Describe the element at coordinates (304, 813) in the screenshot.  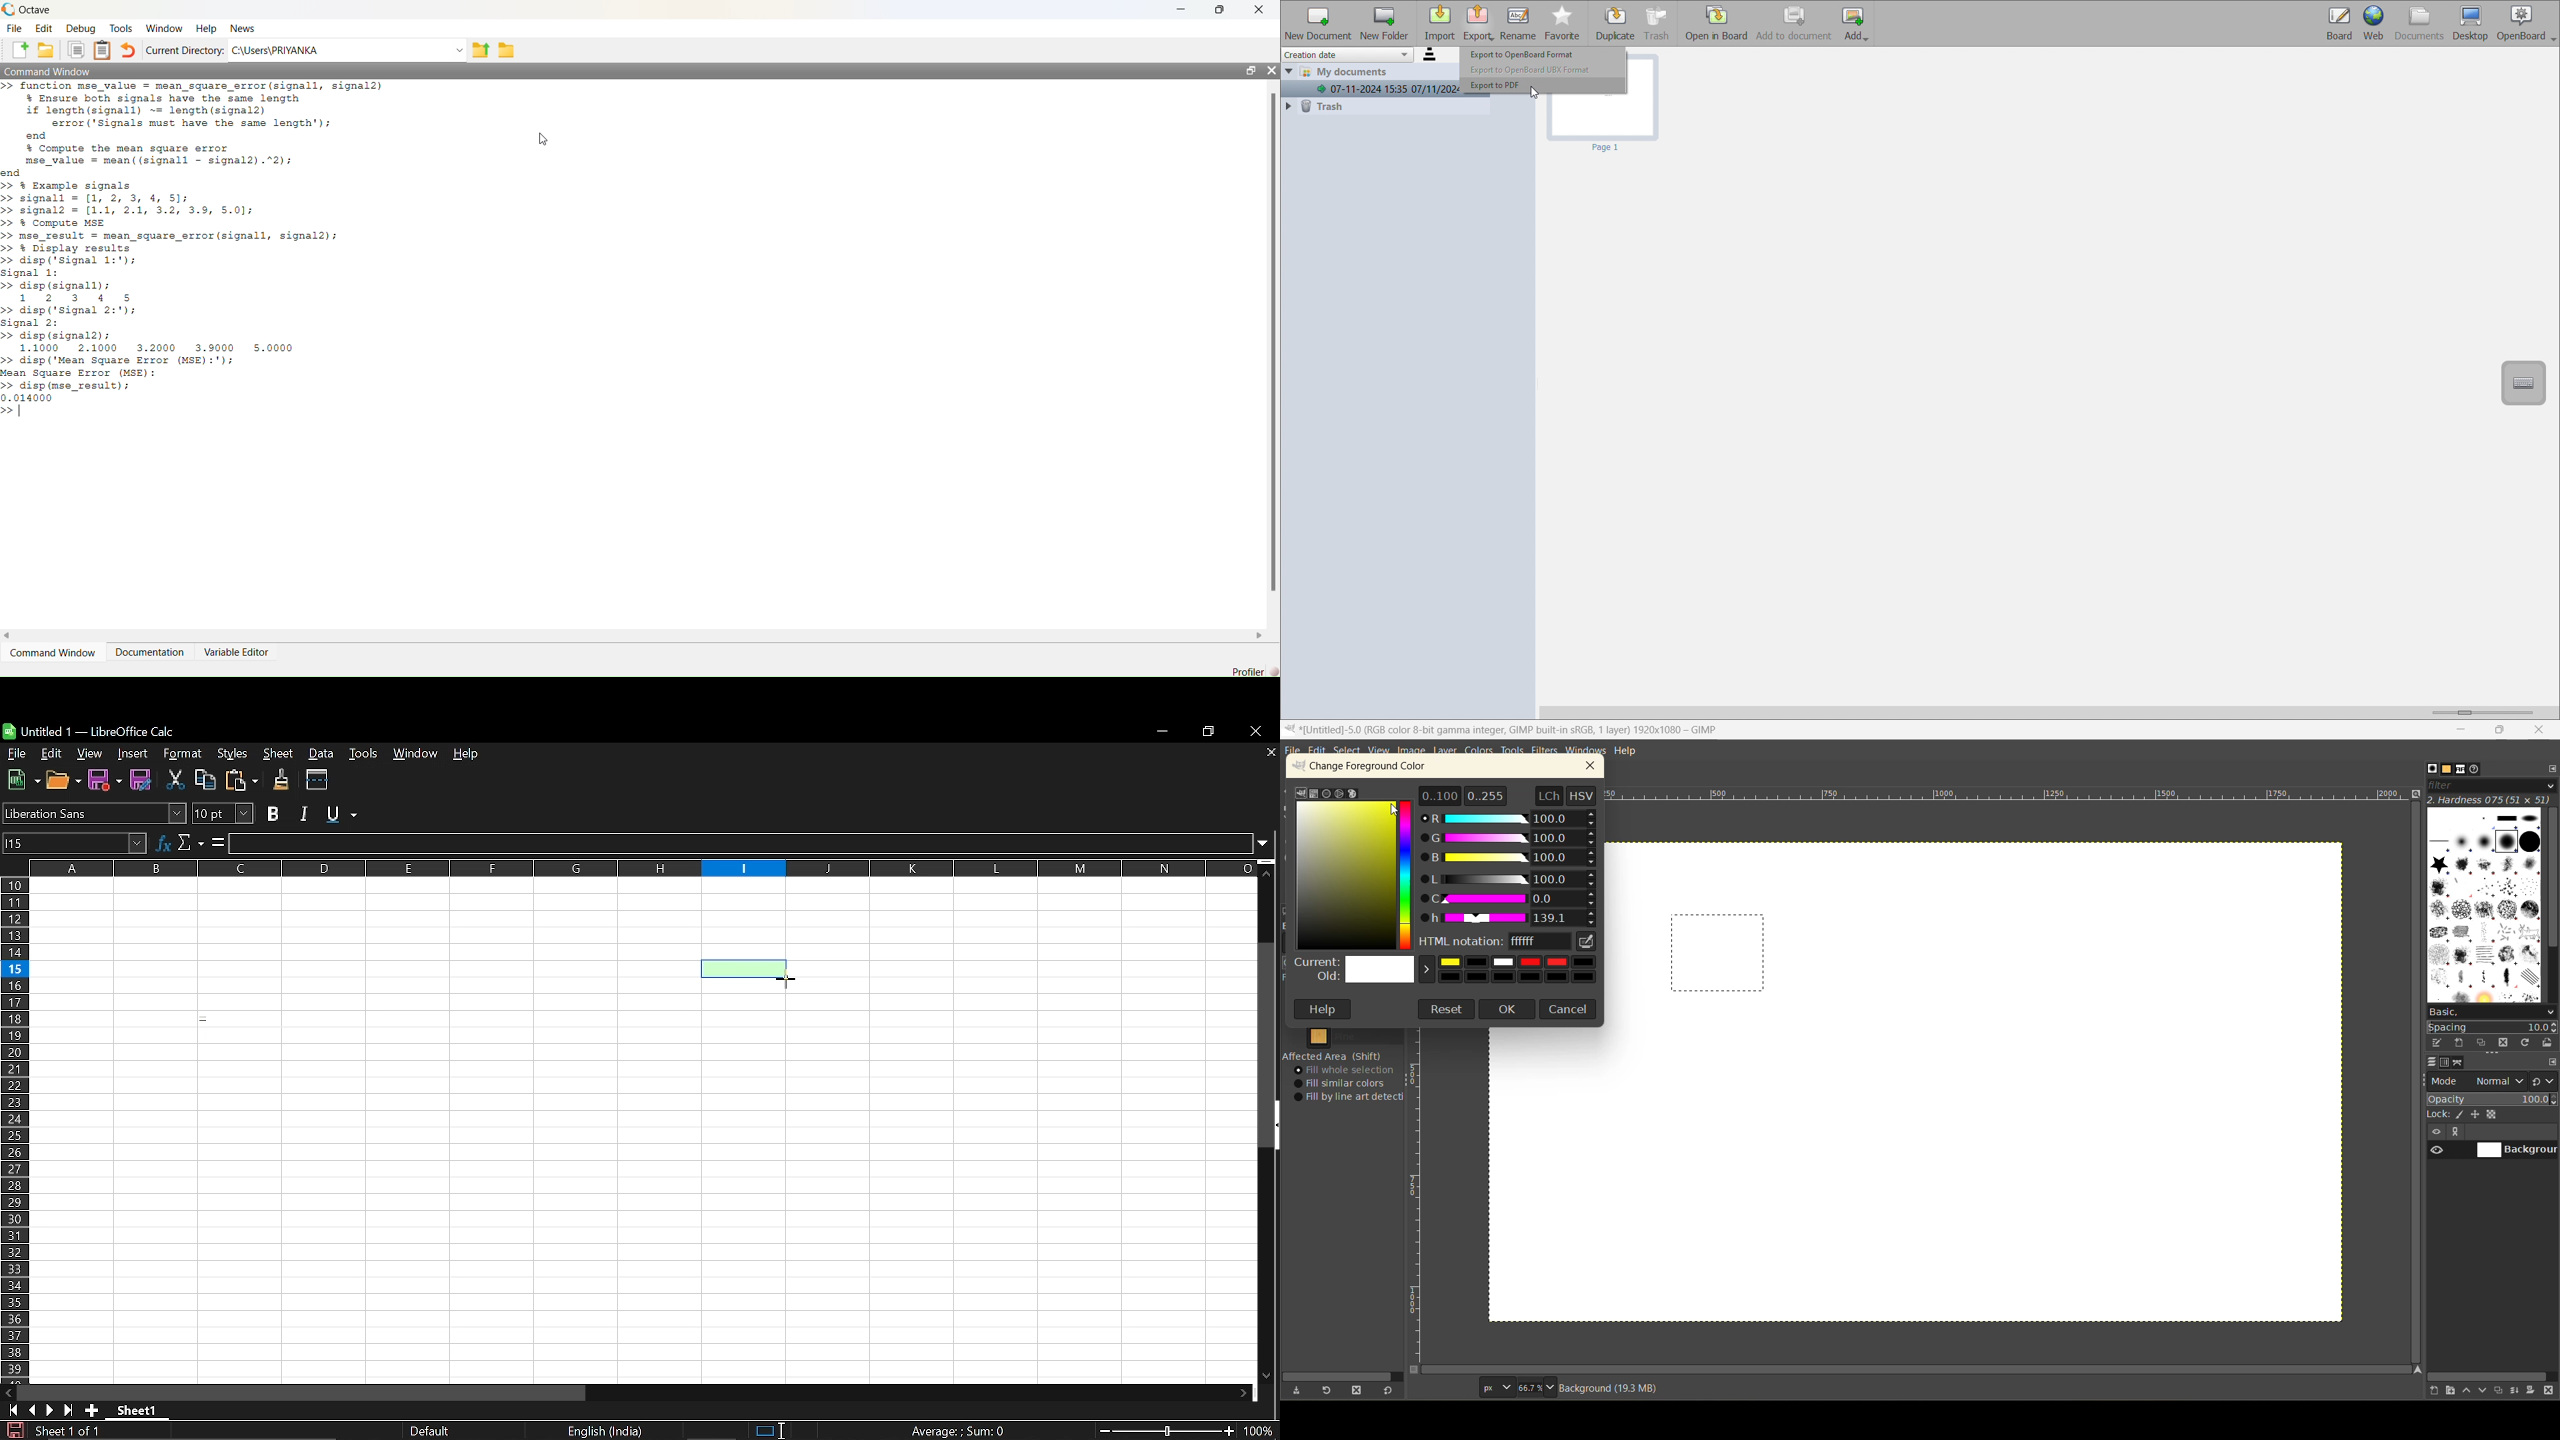
I see `Italic` at that location.